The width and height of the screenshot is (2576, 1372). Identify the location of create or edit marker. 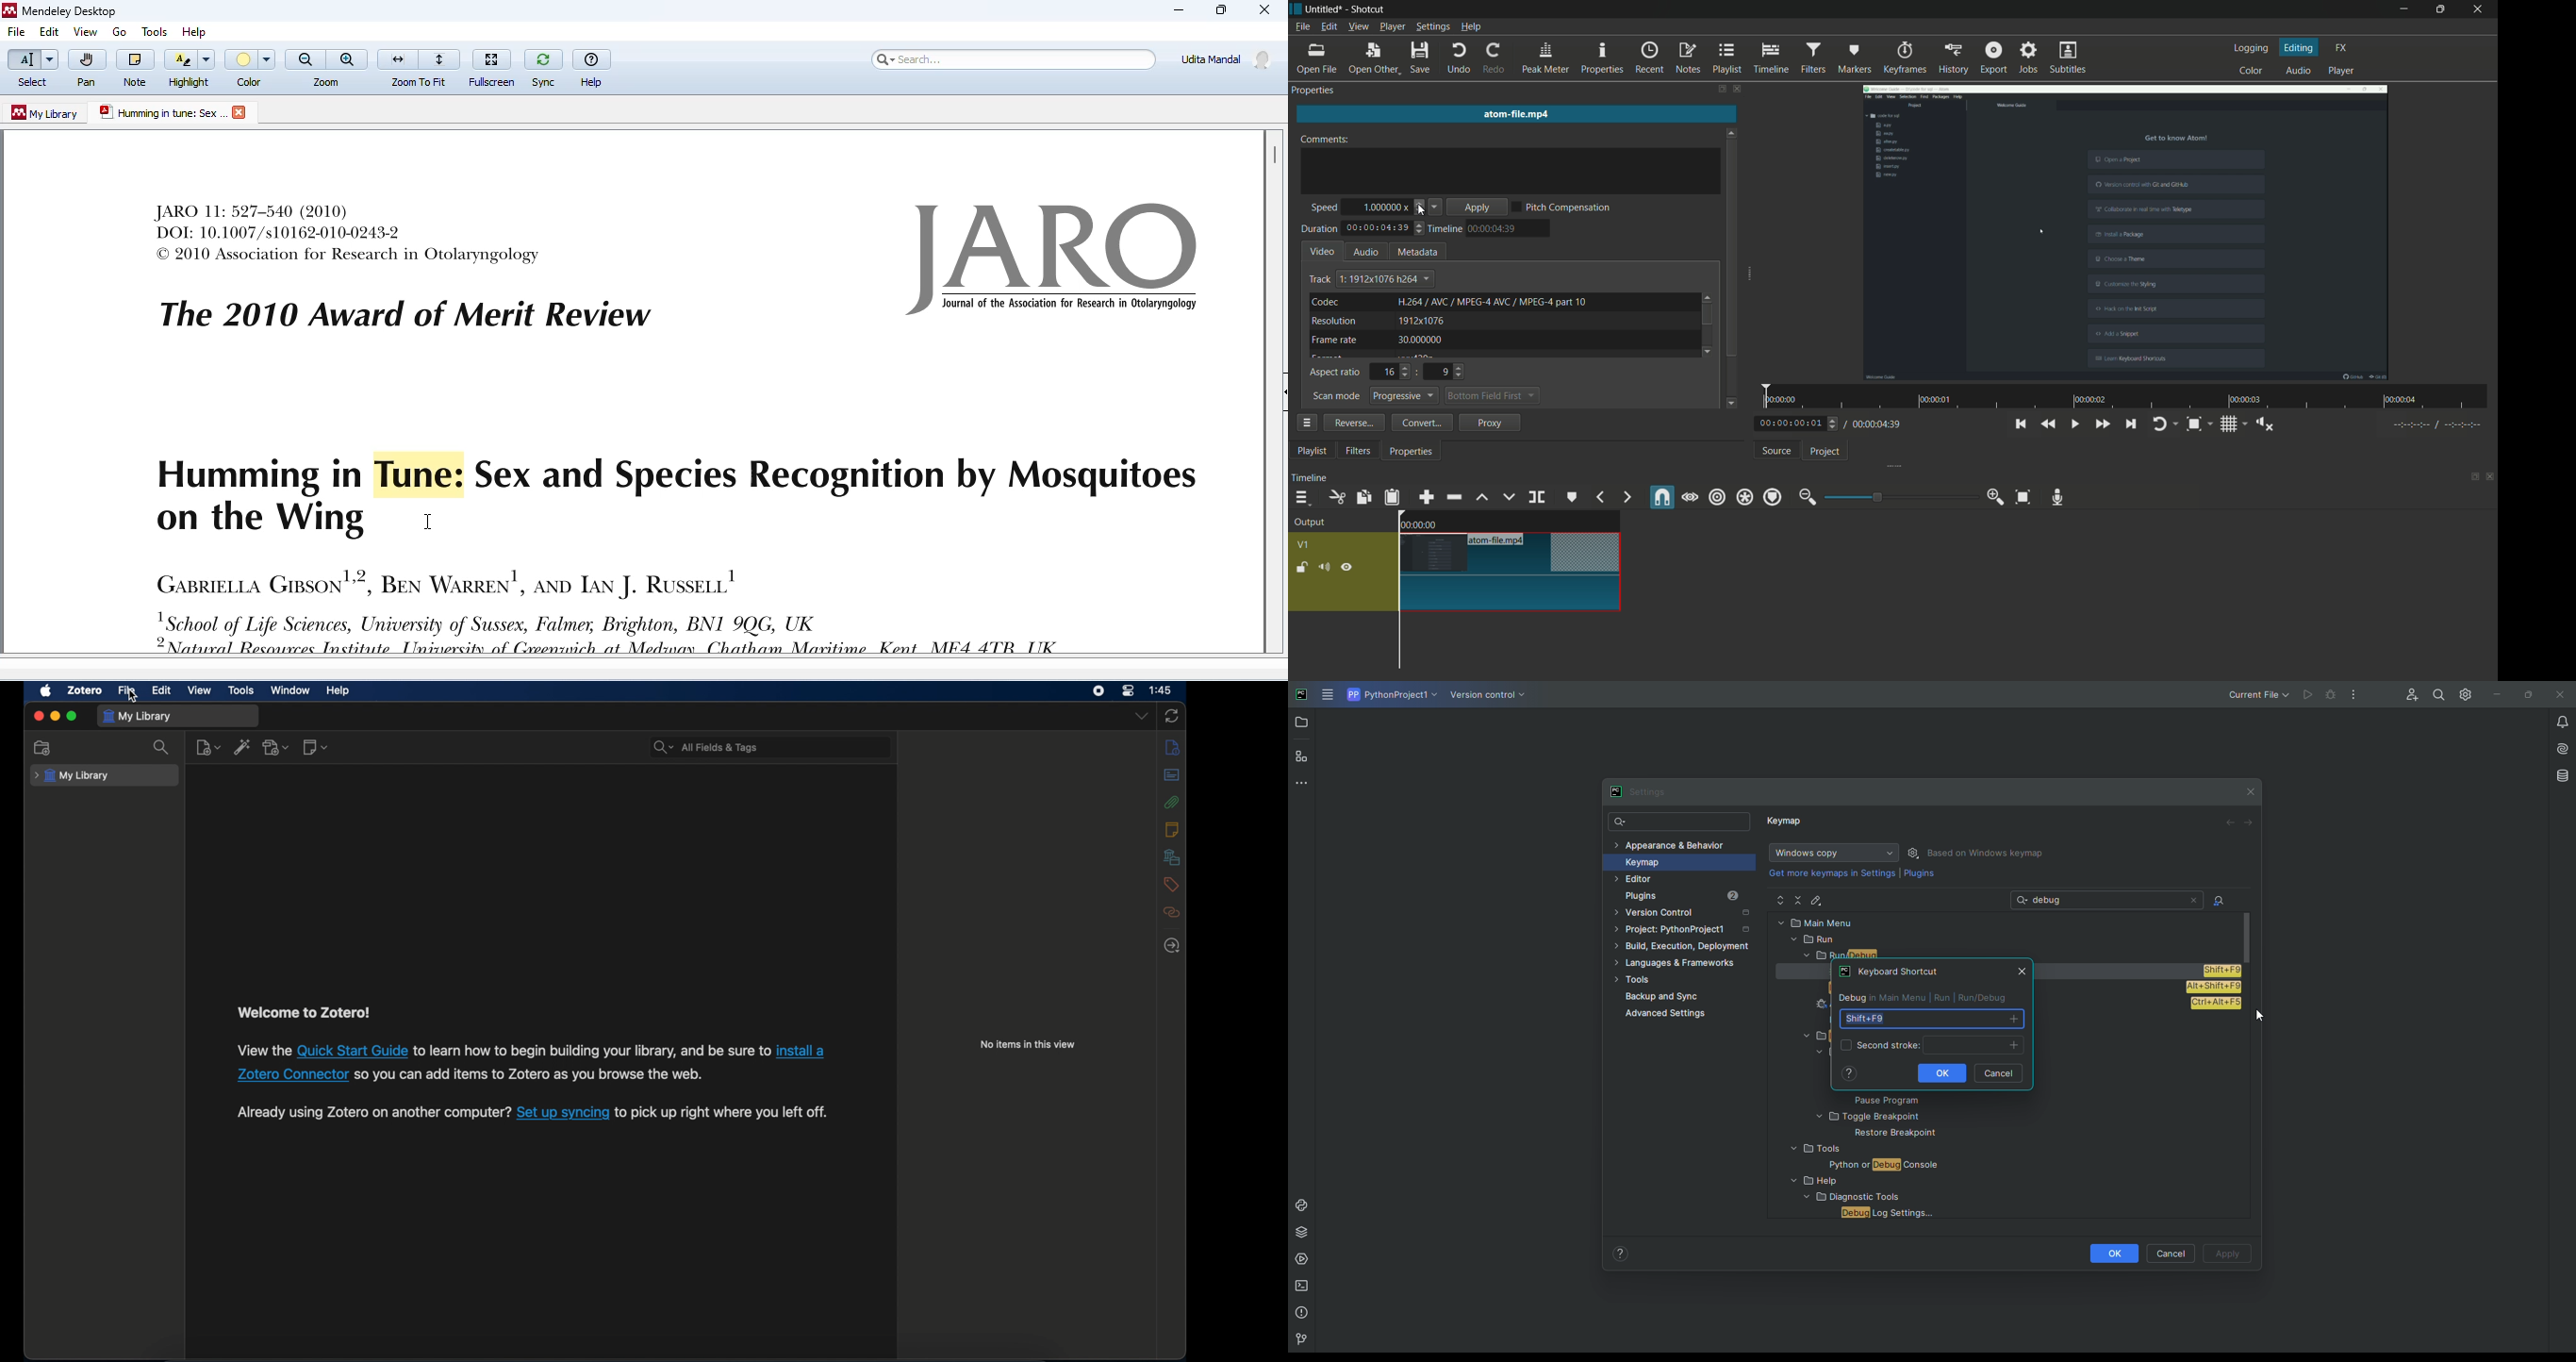
(1572, 497).